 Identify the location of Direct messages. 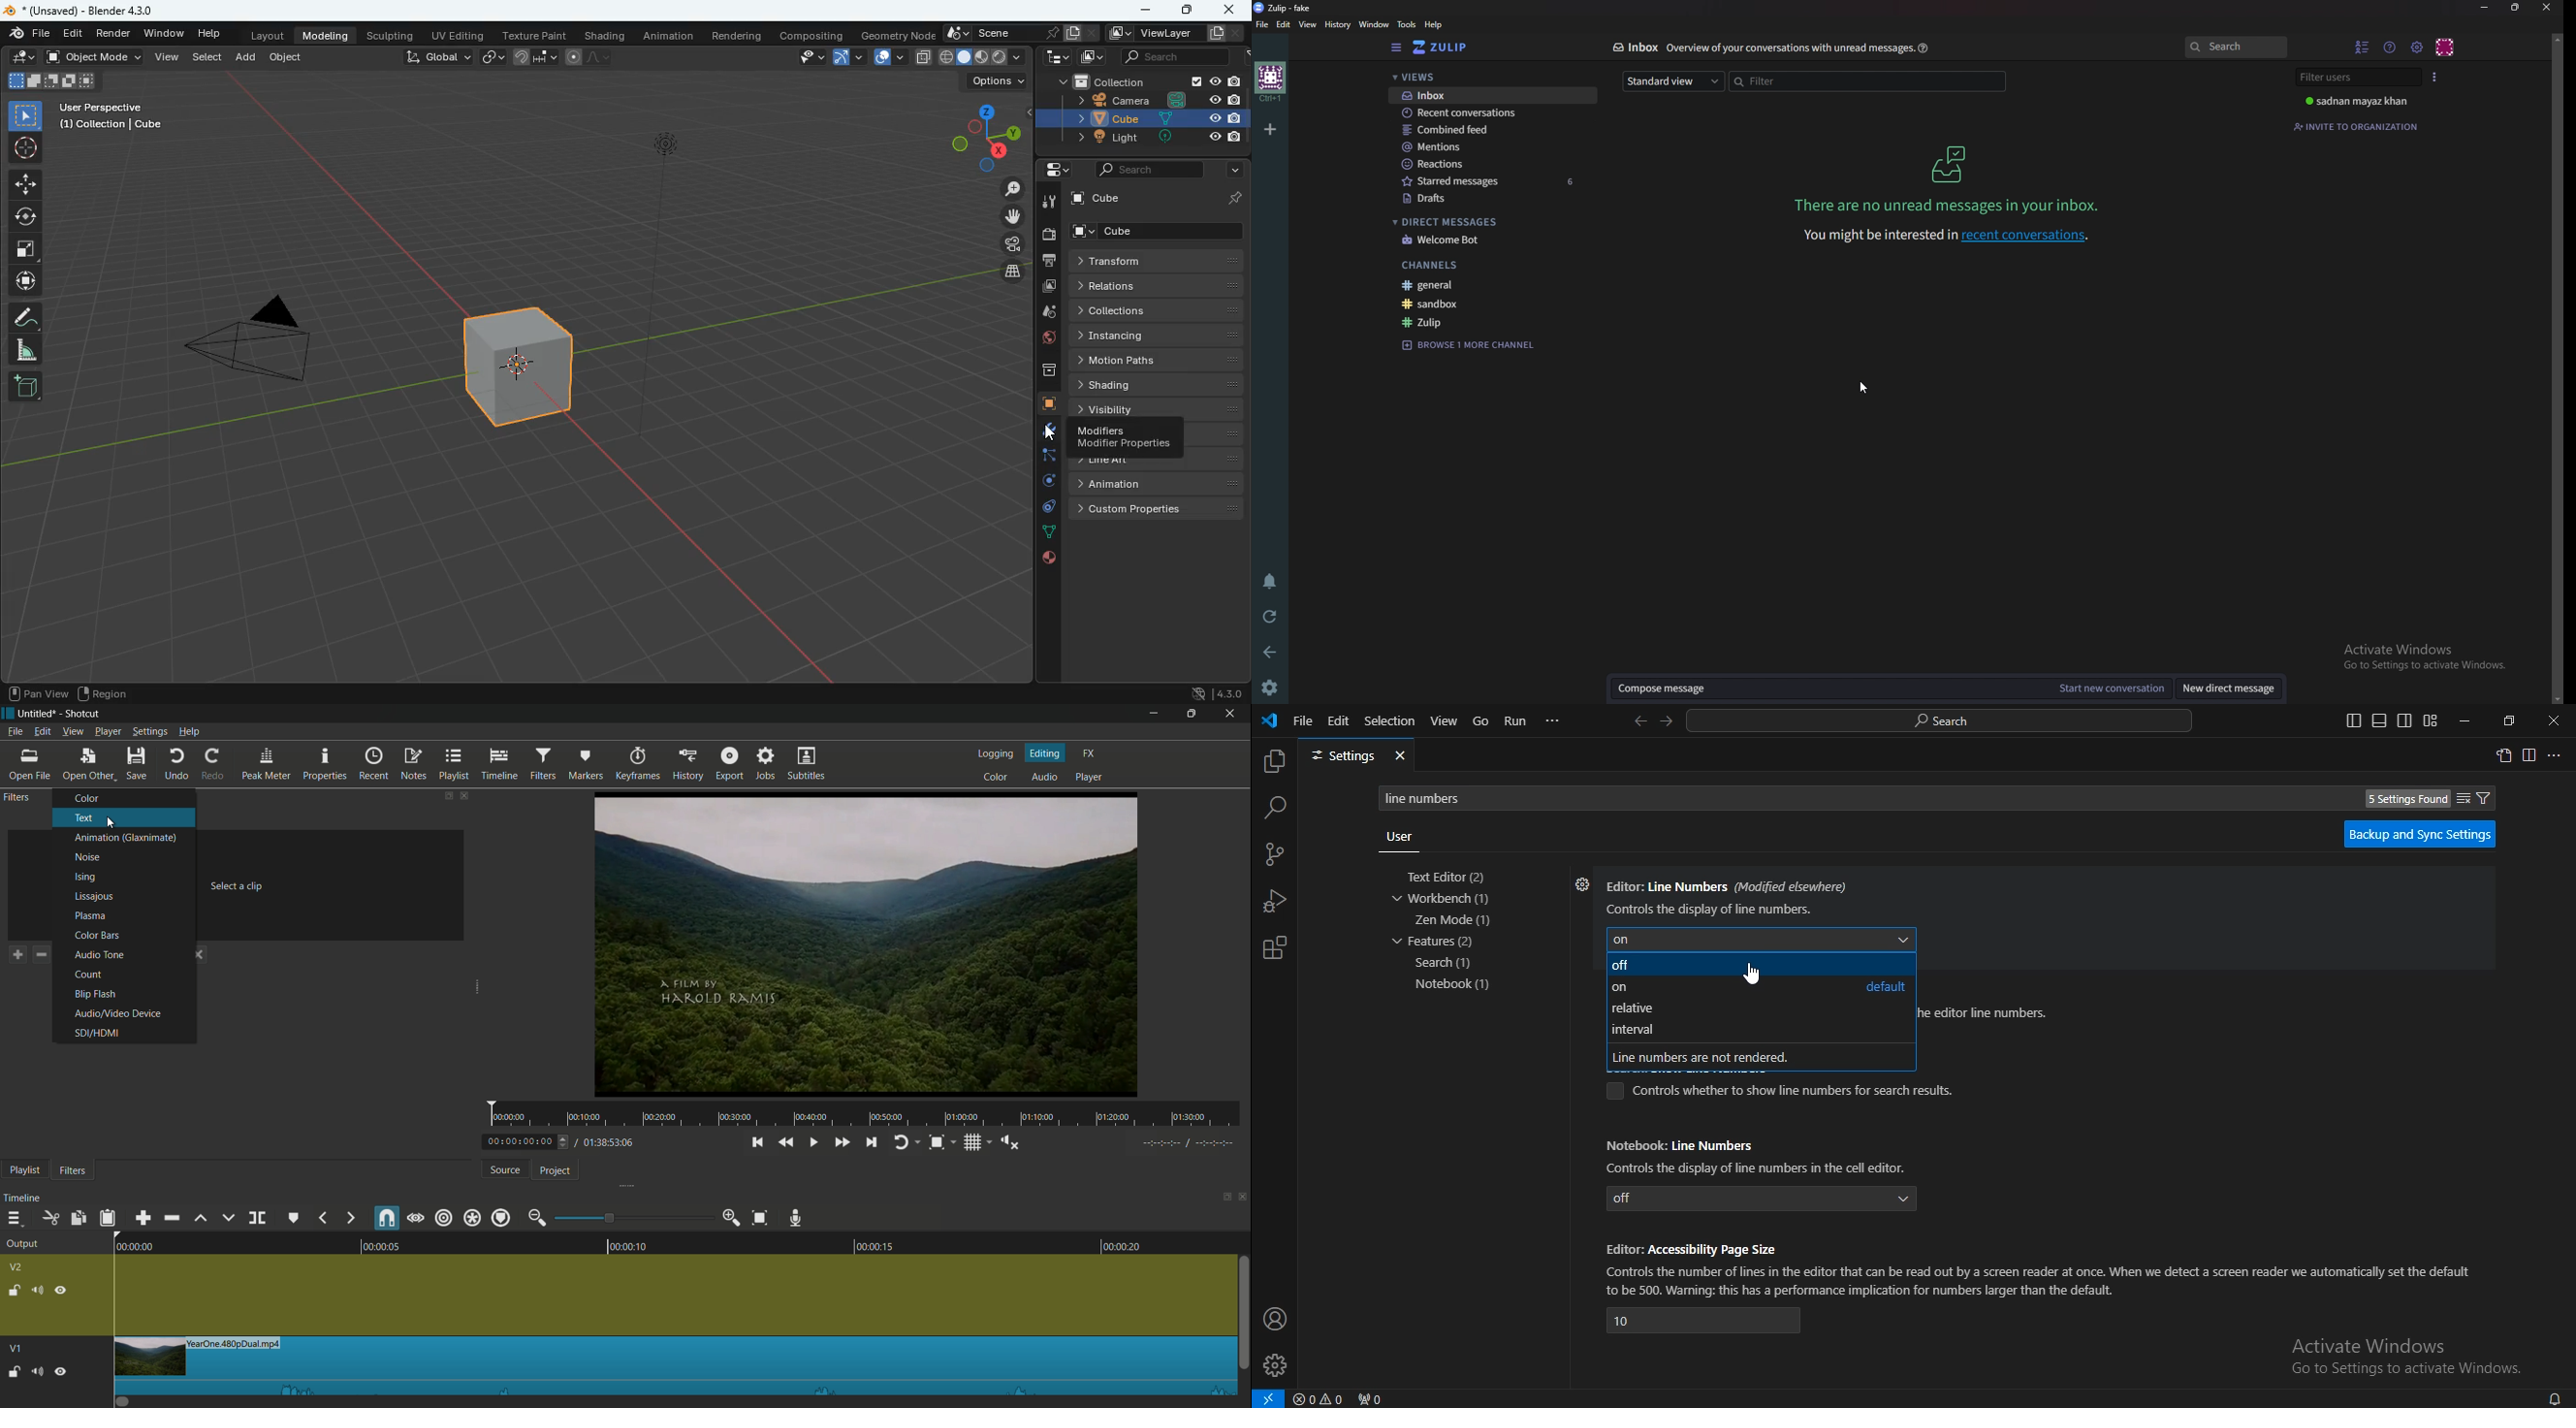
(1489, 221).